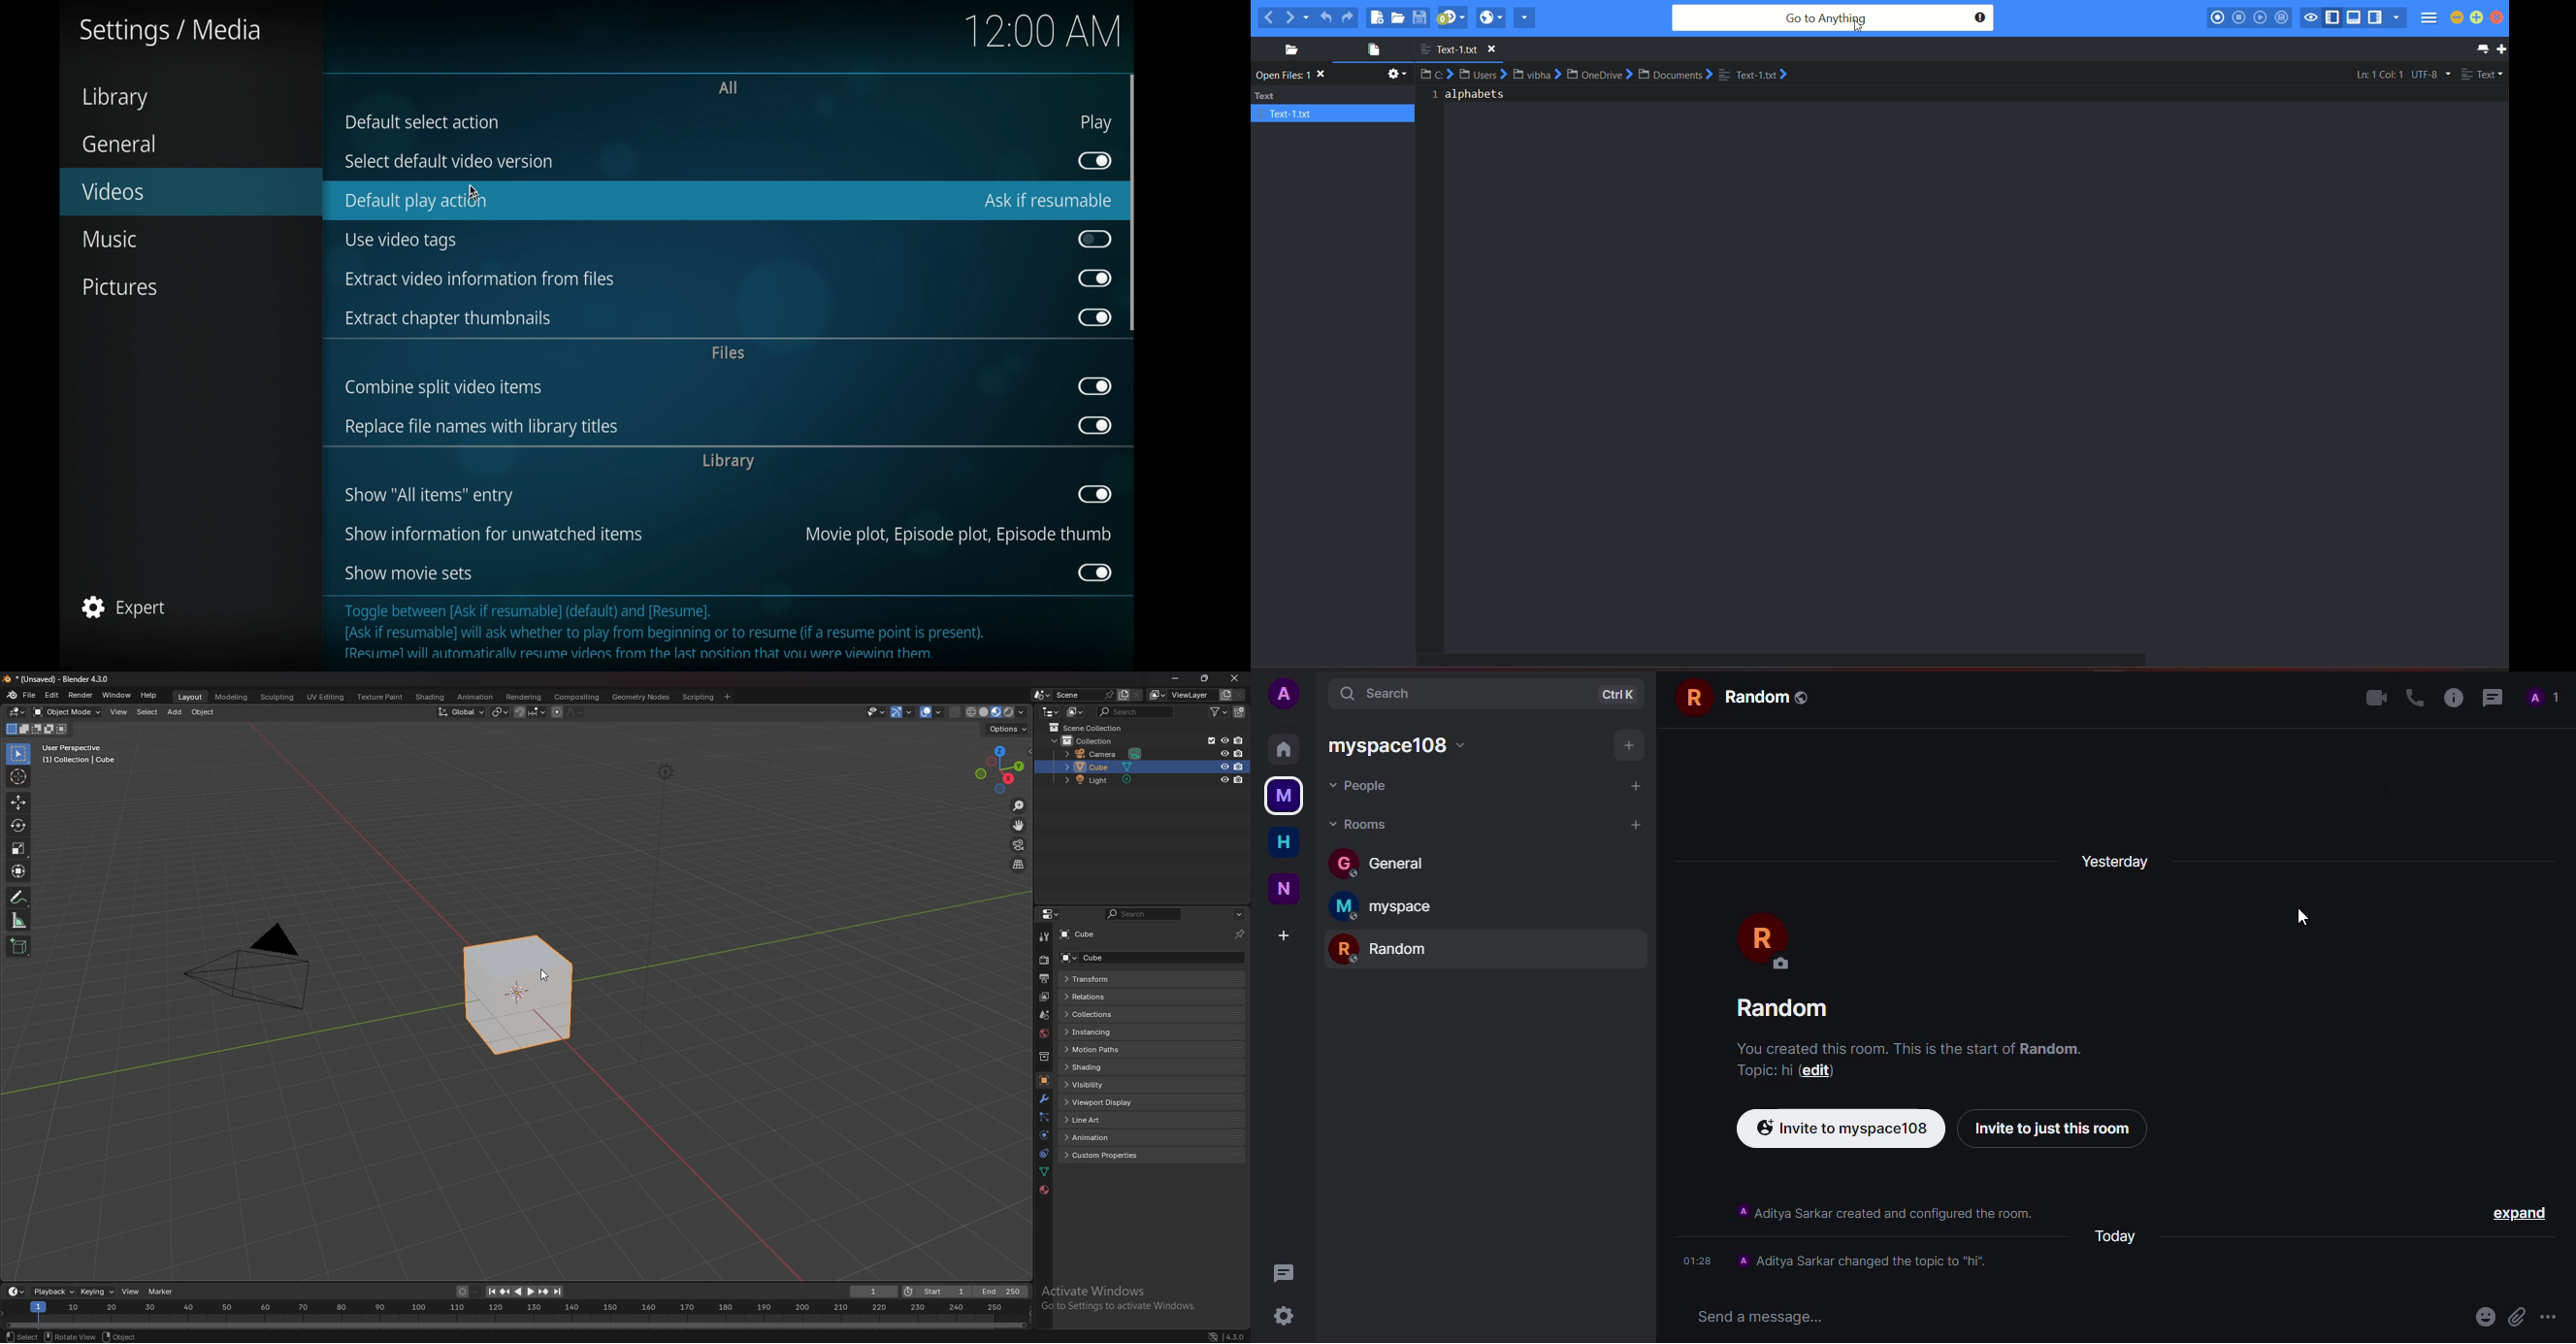 The height and width of the screenshot is (1344, 2576). Describe the element at coordinates (1044, 997) in the screenshot. I see `view layer` at that location.